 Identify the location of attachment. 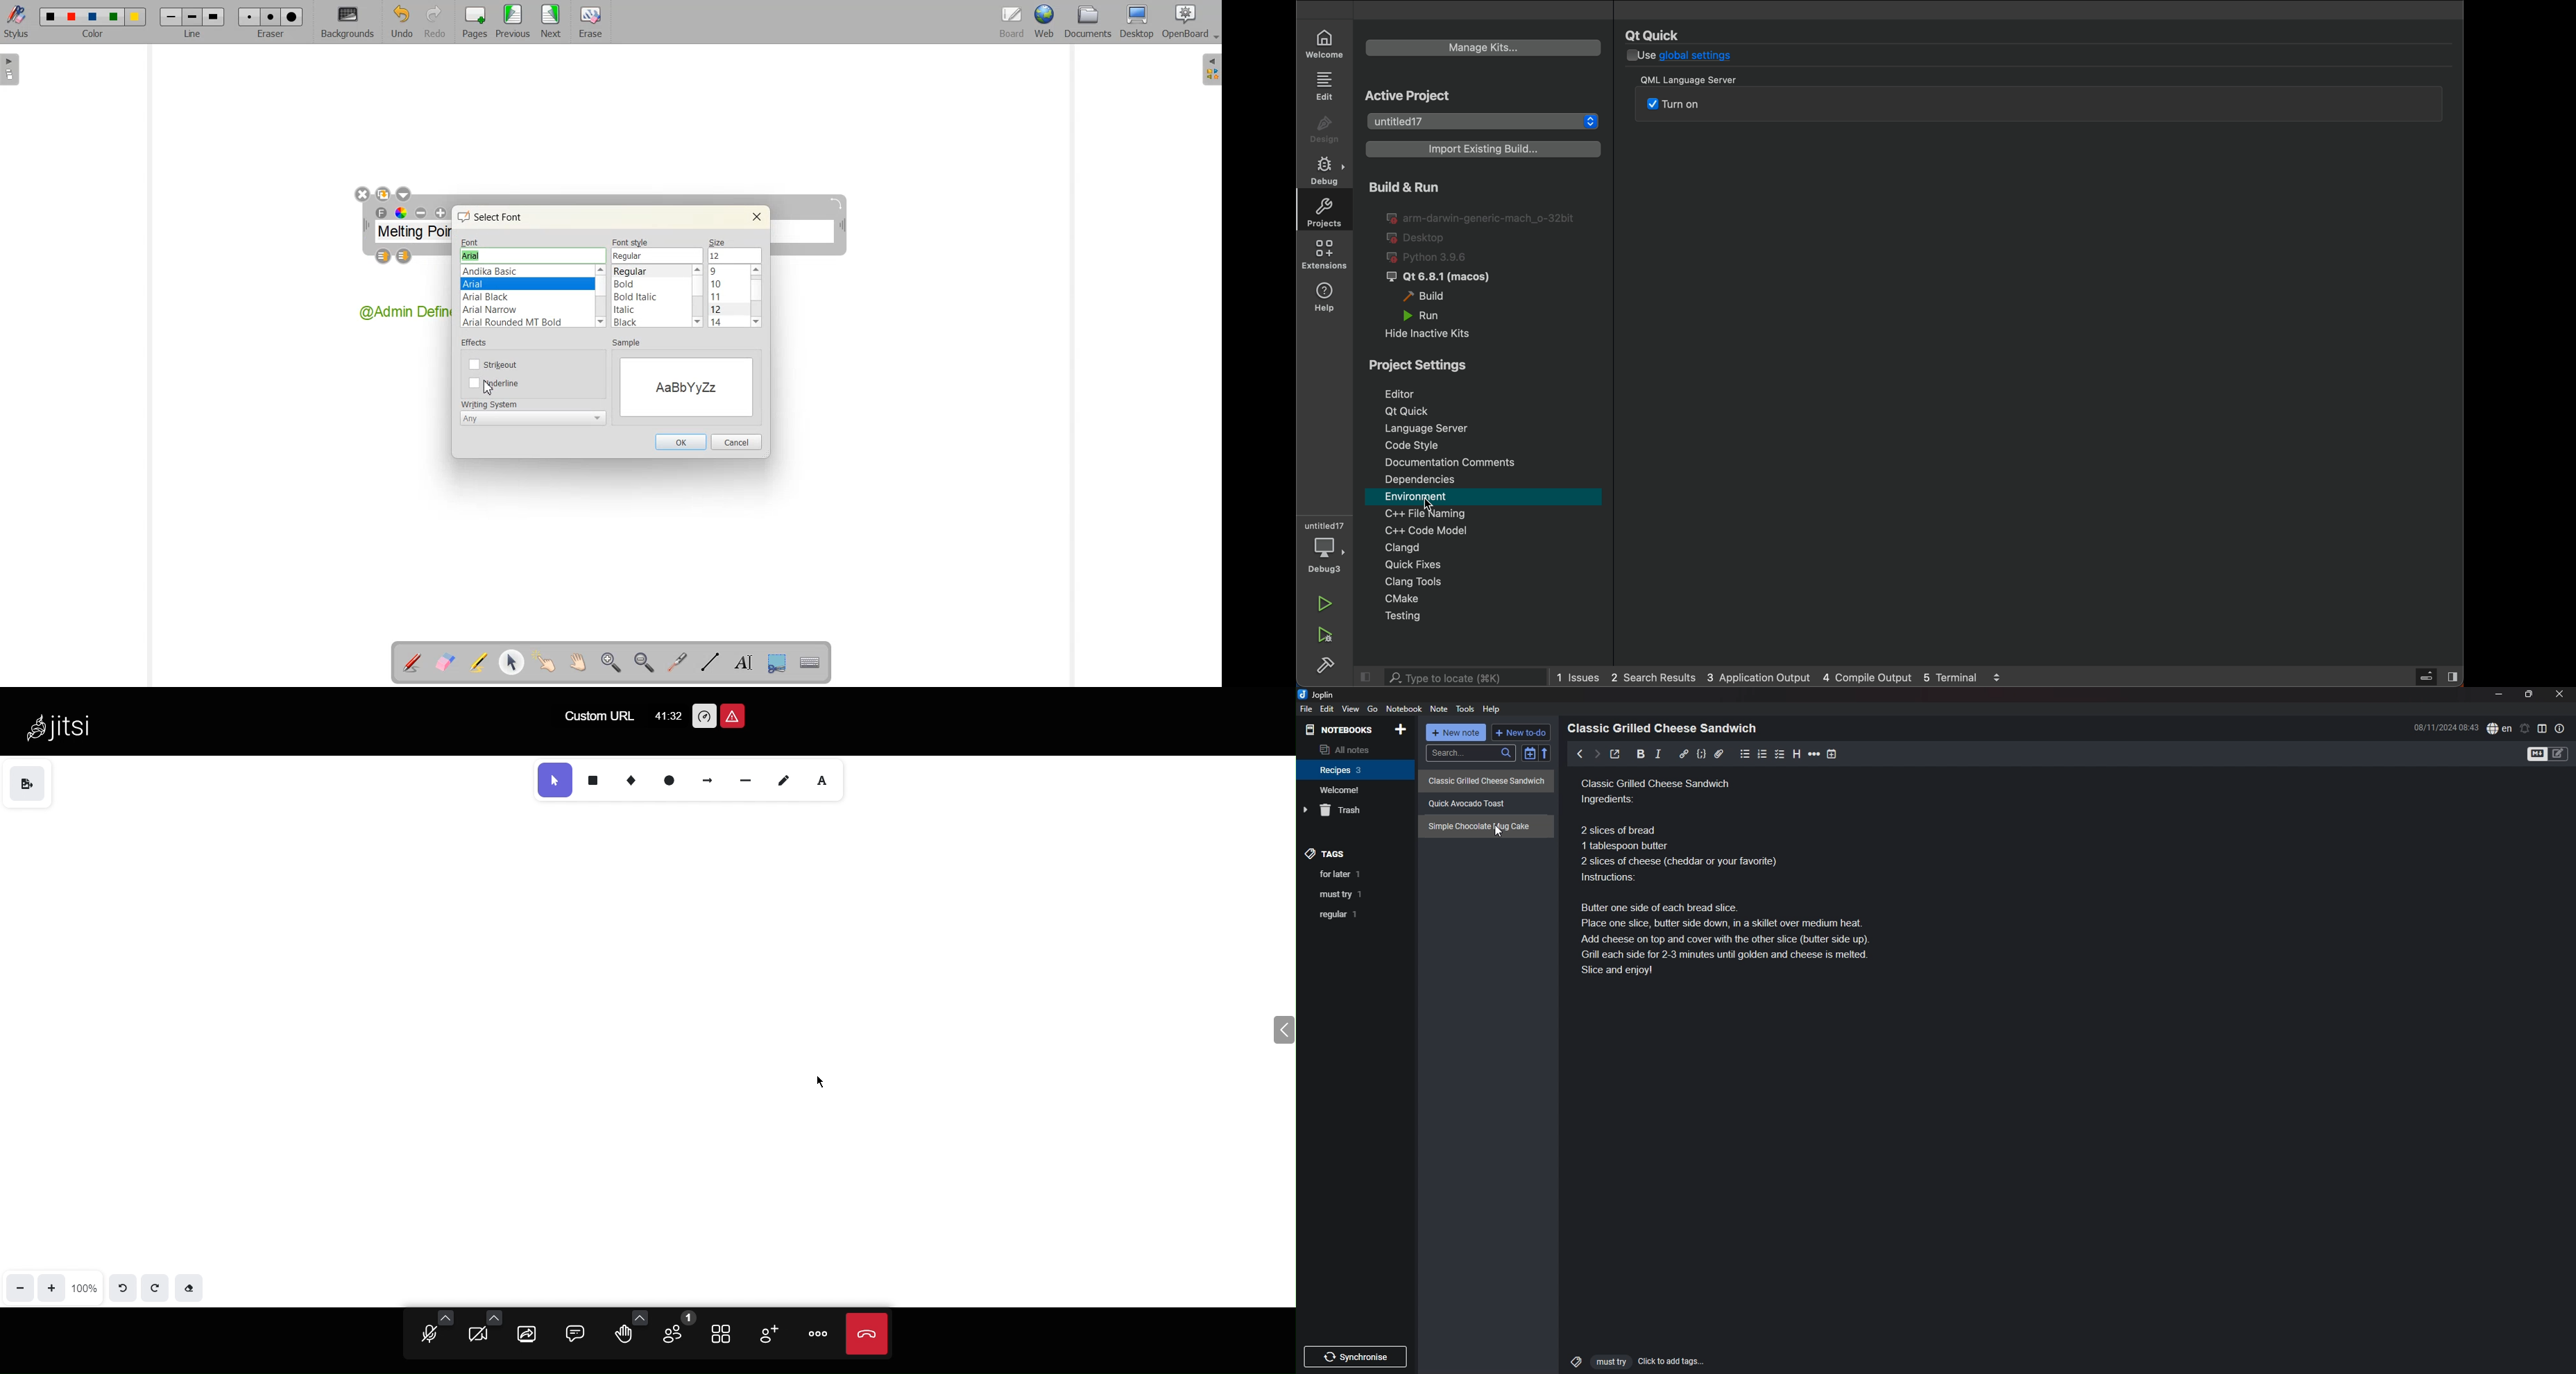
(1719, 754).